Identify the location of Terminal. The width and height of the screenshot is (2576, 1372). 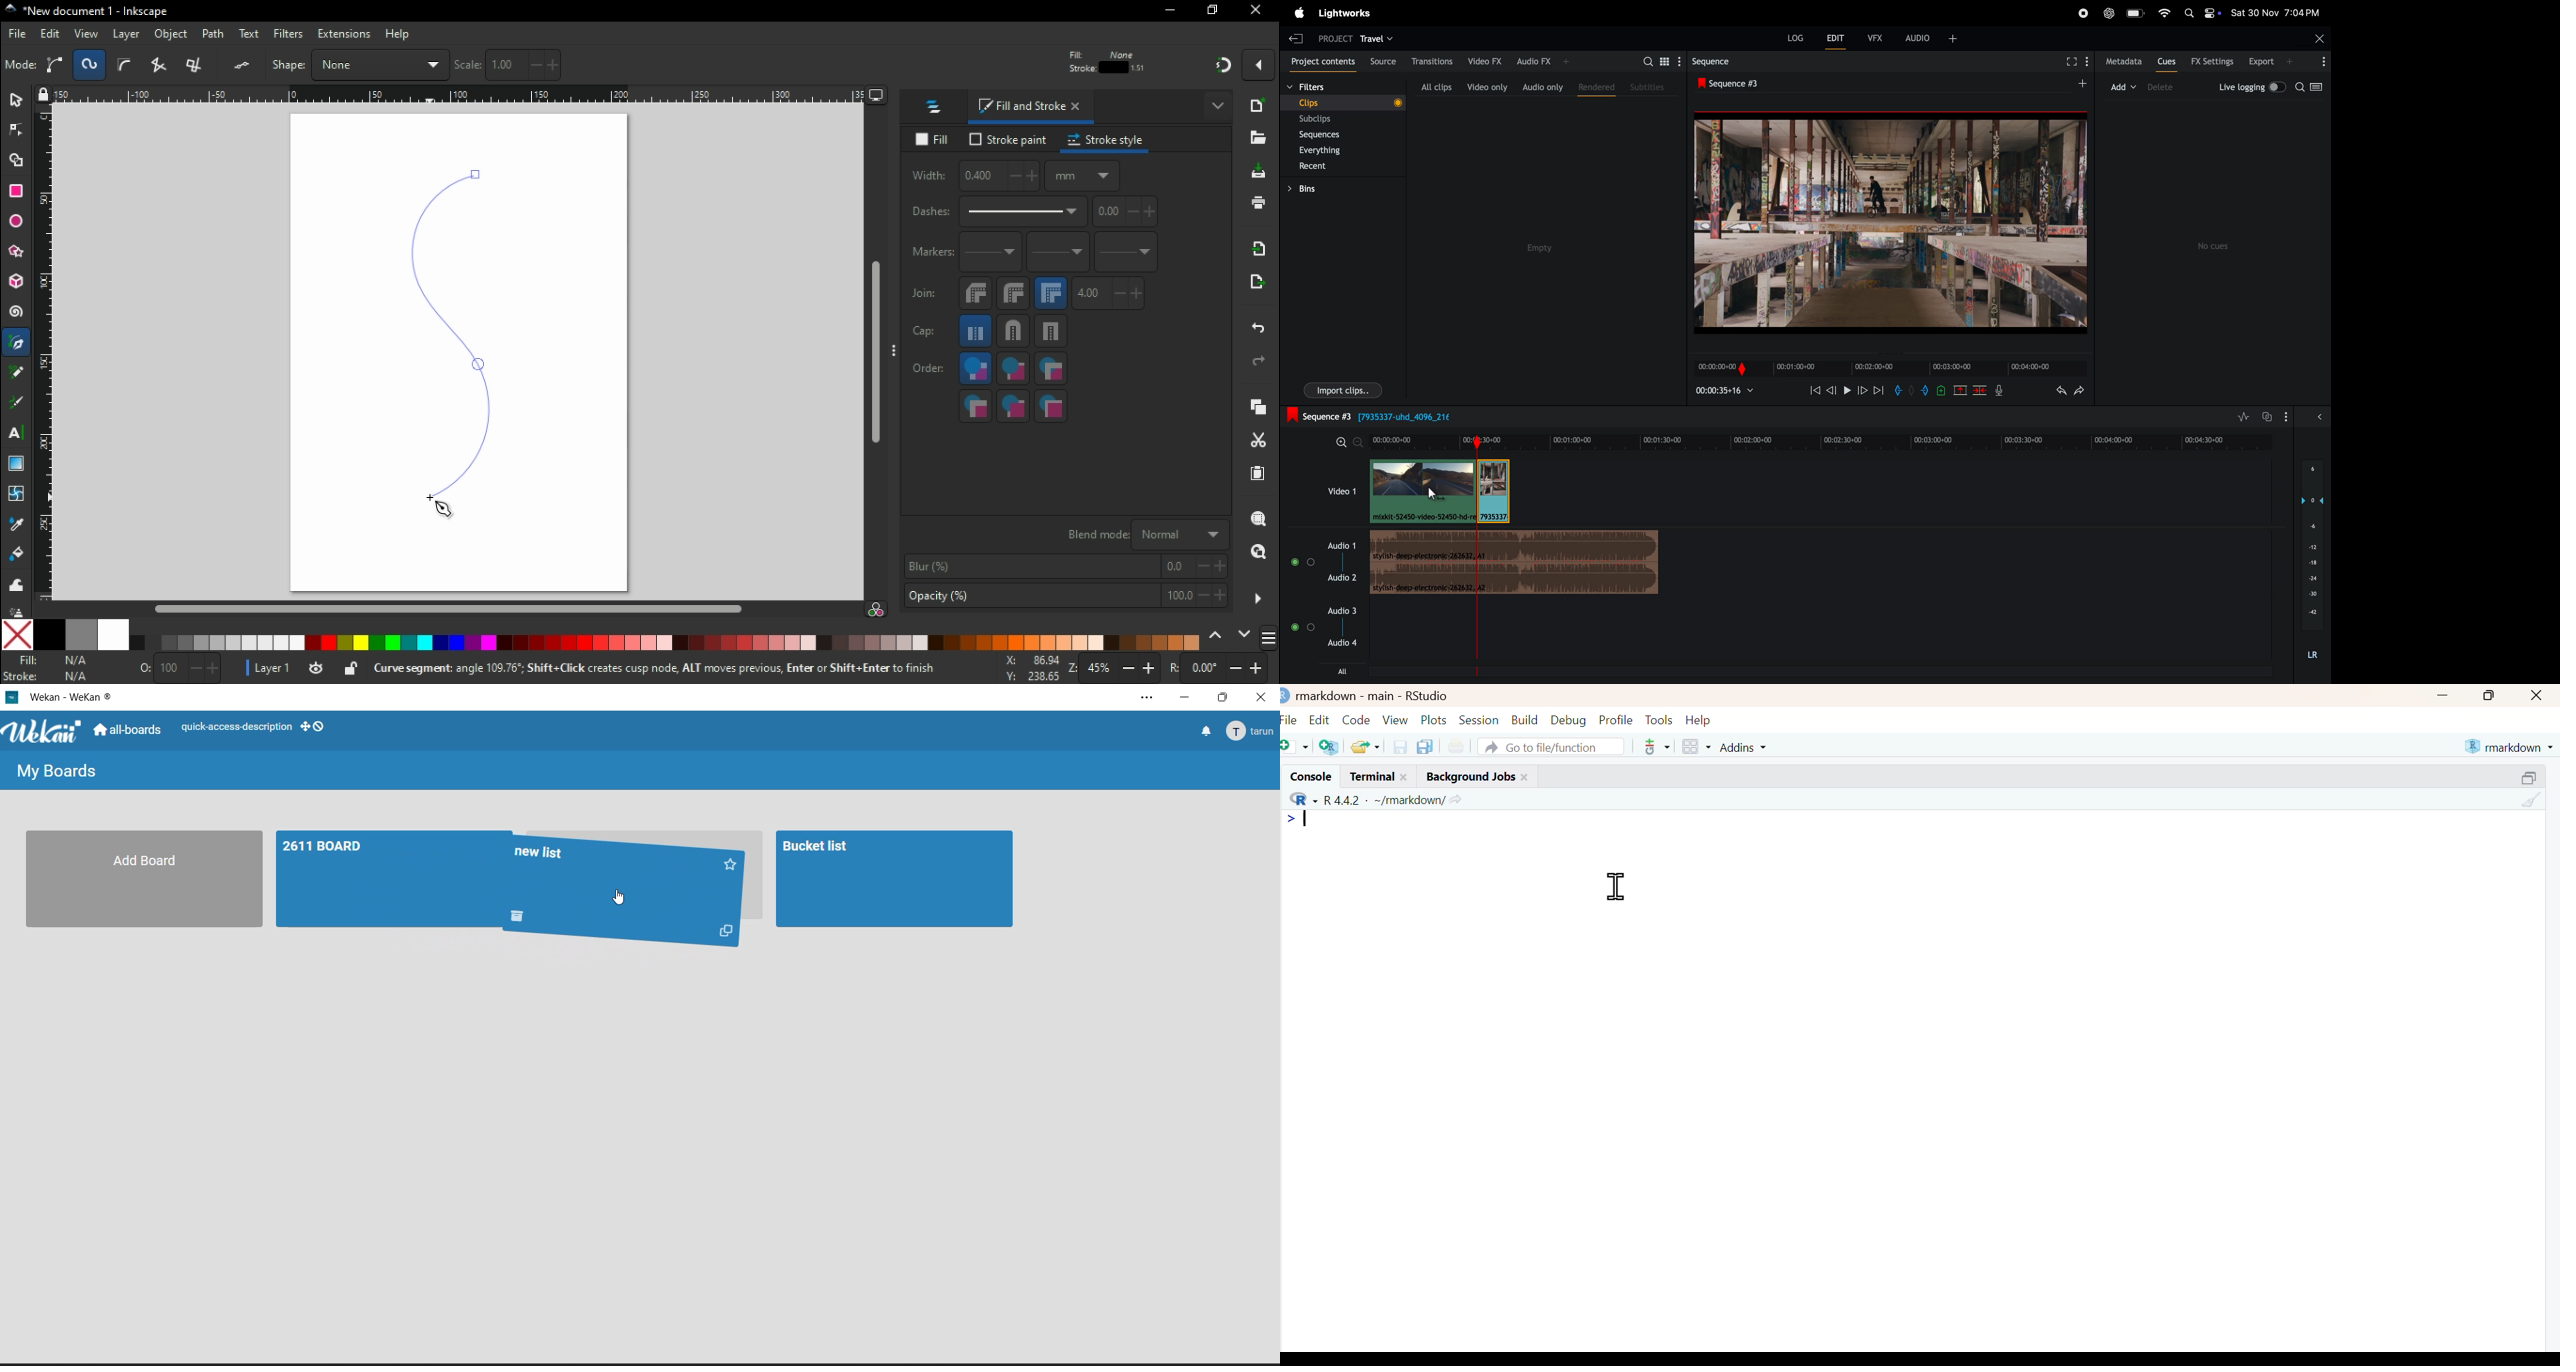
(1369, 776).